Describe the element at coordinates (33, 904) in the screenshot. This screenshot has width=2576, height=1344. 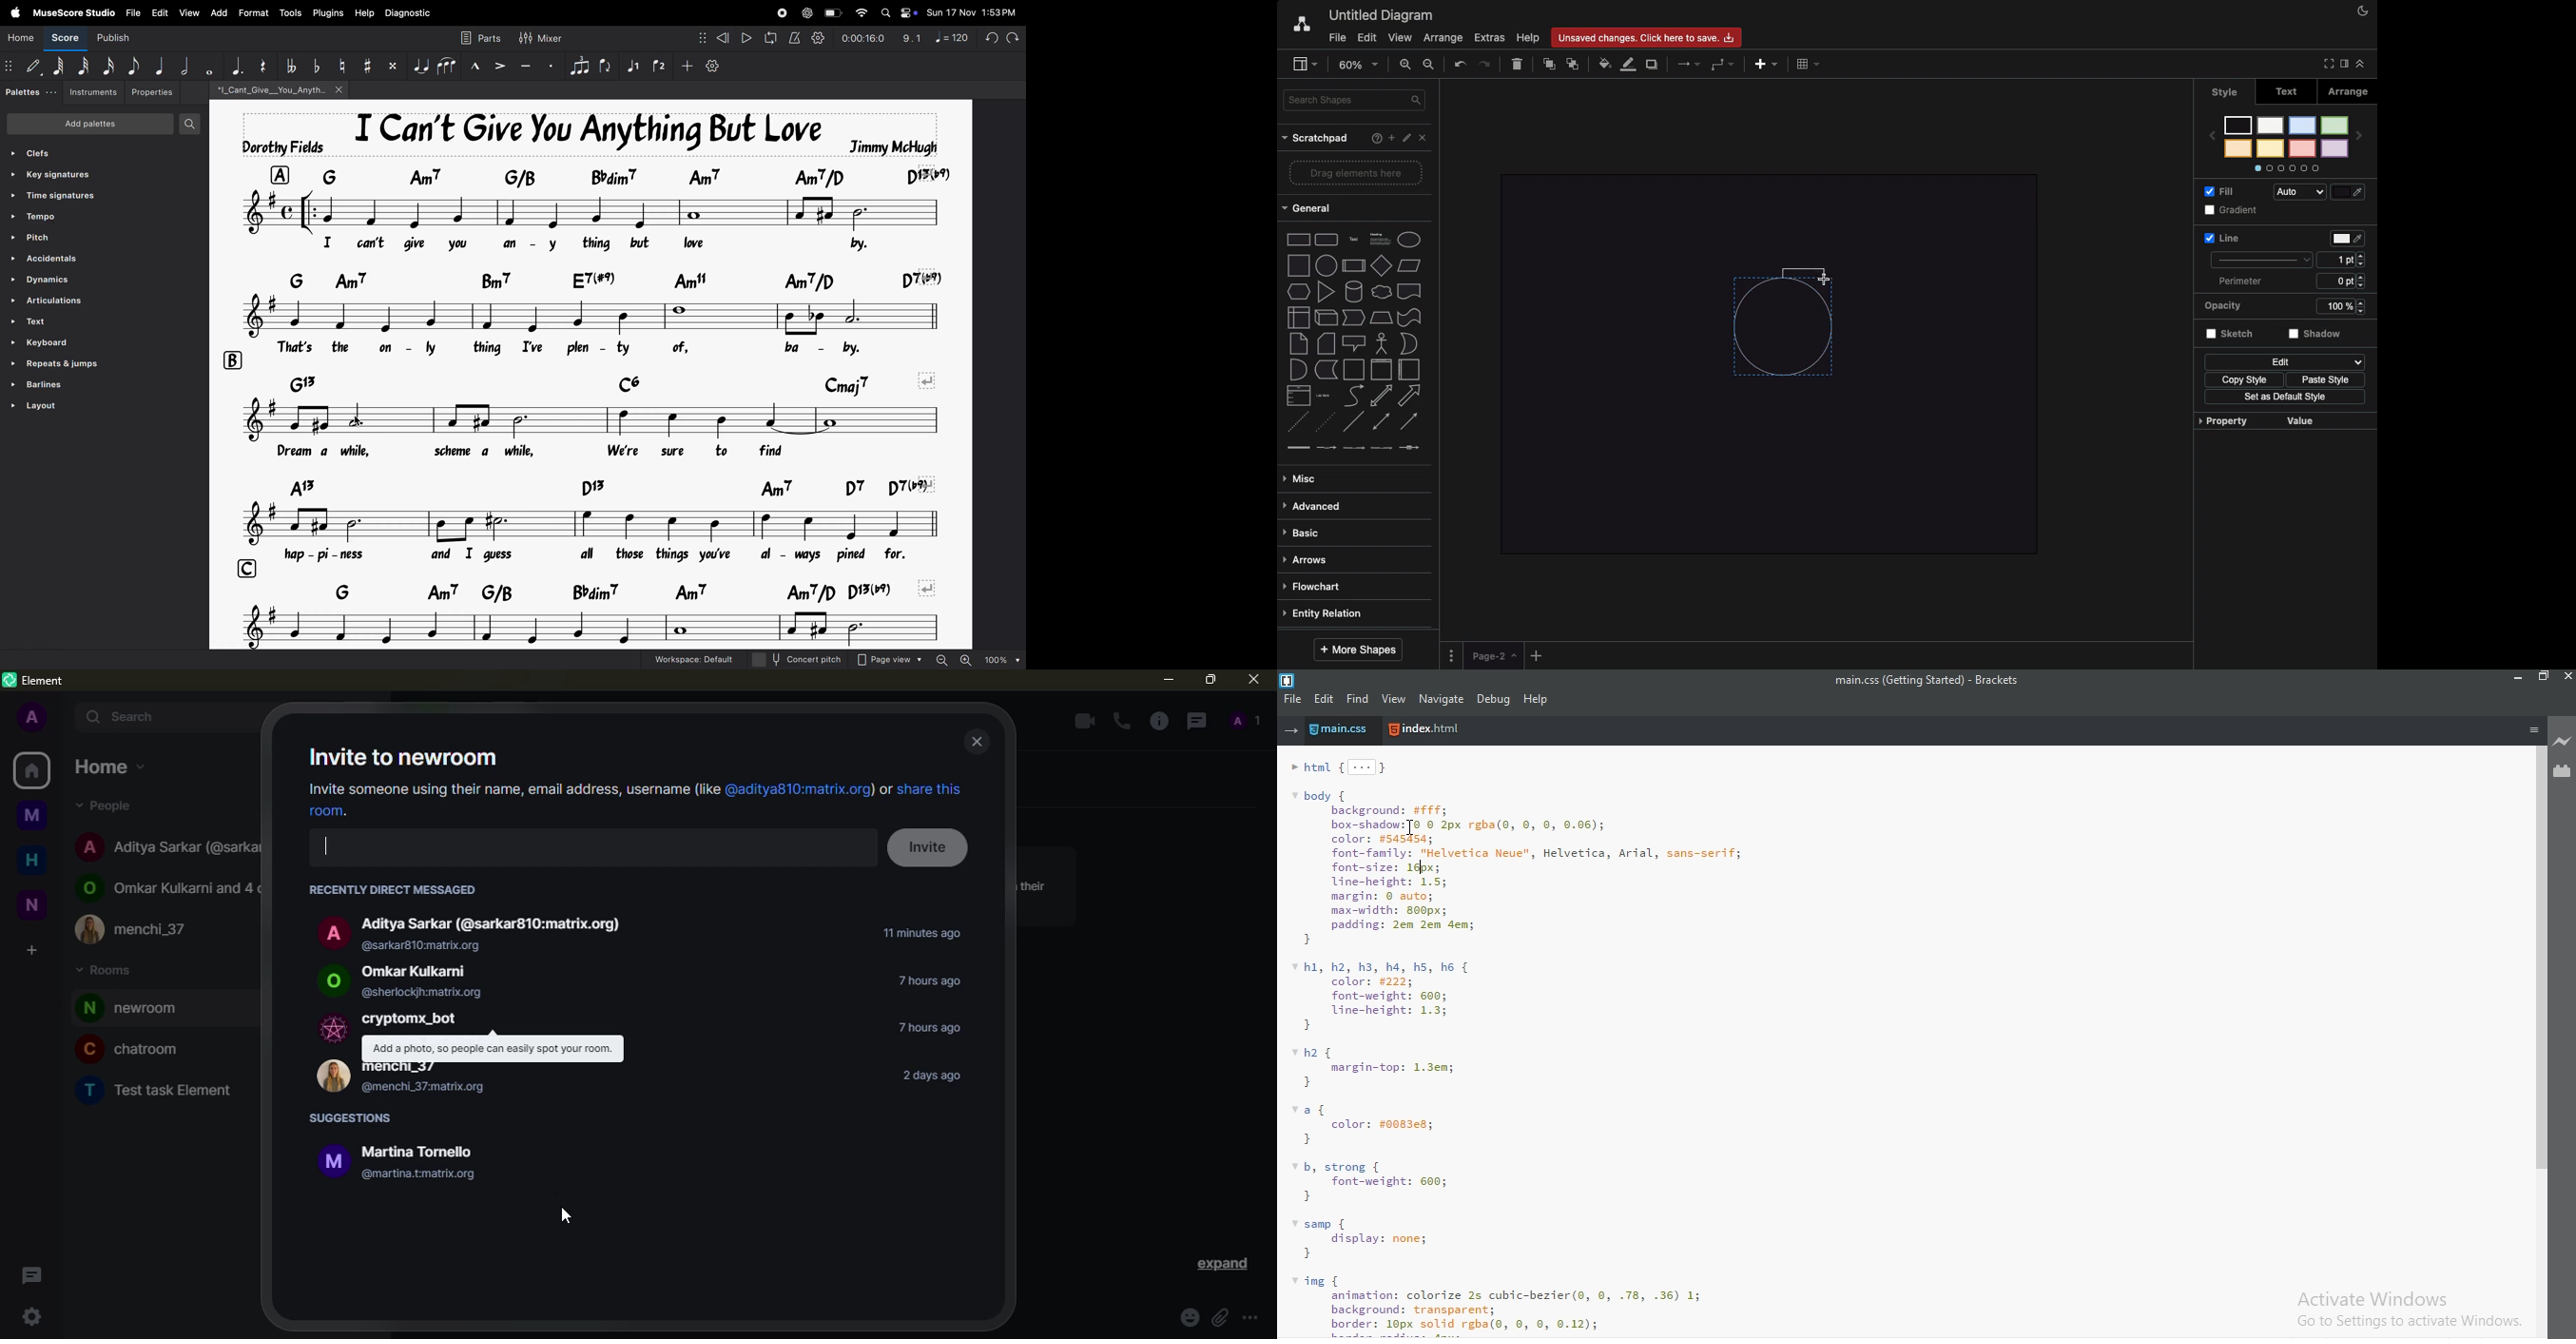
I see `new` at that location.